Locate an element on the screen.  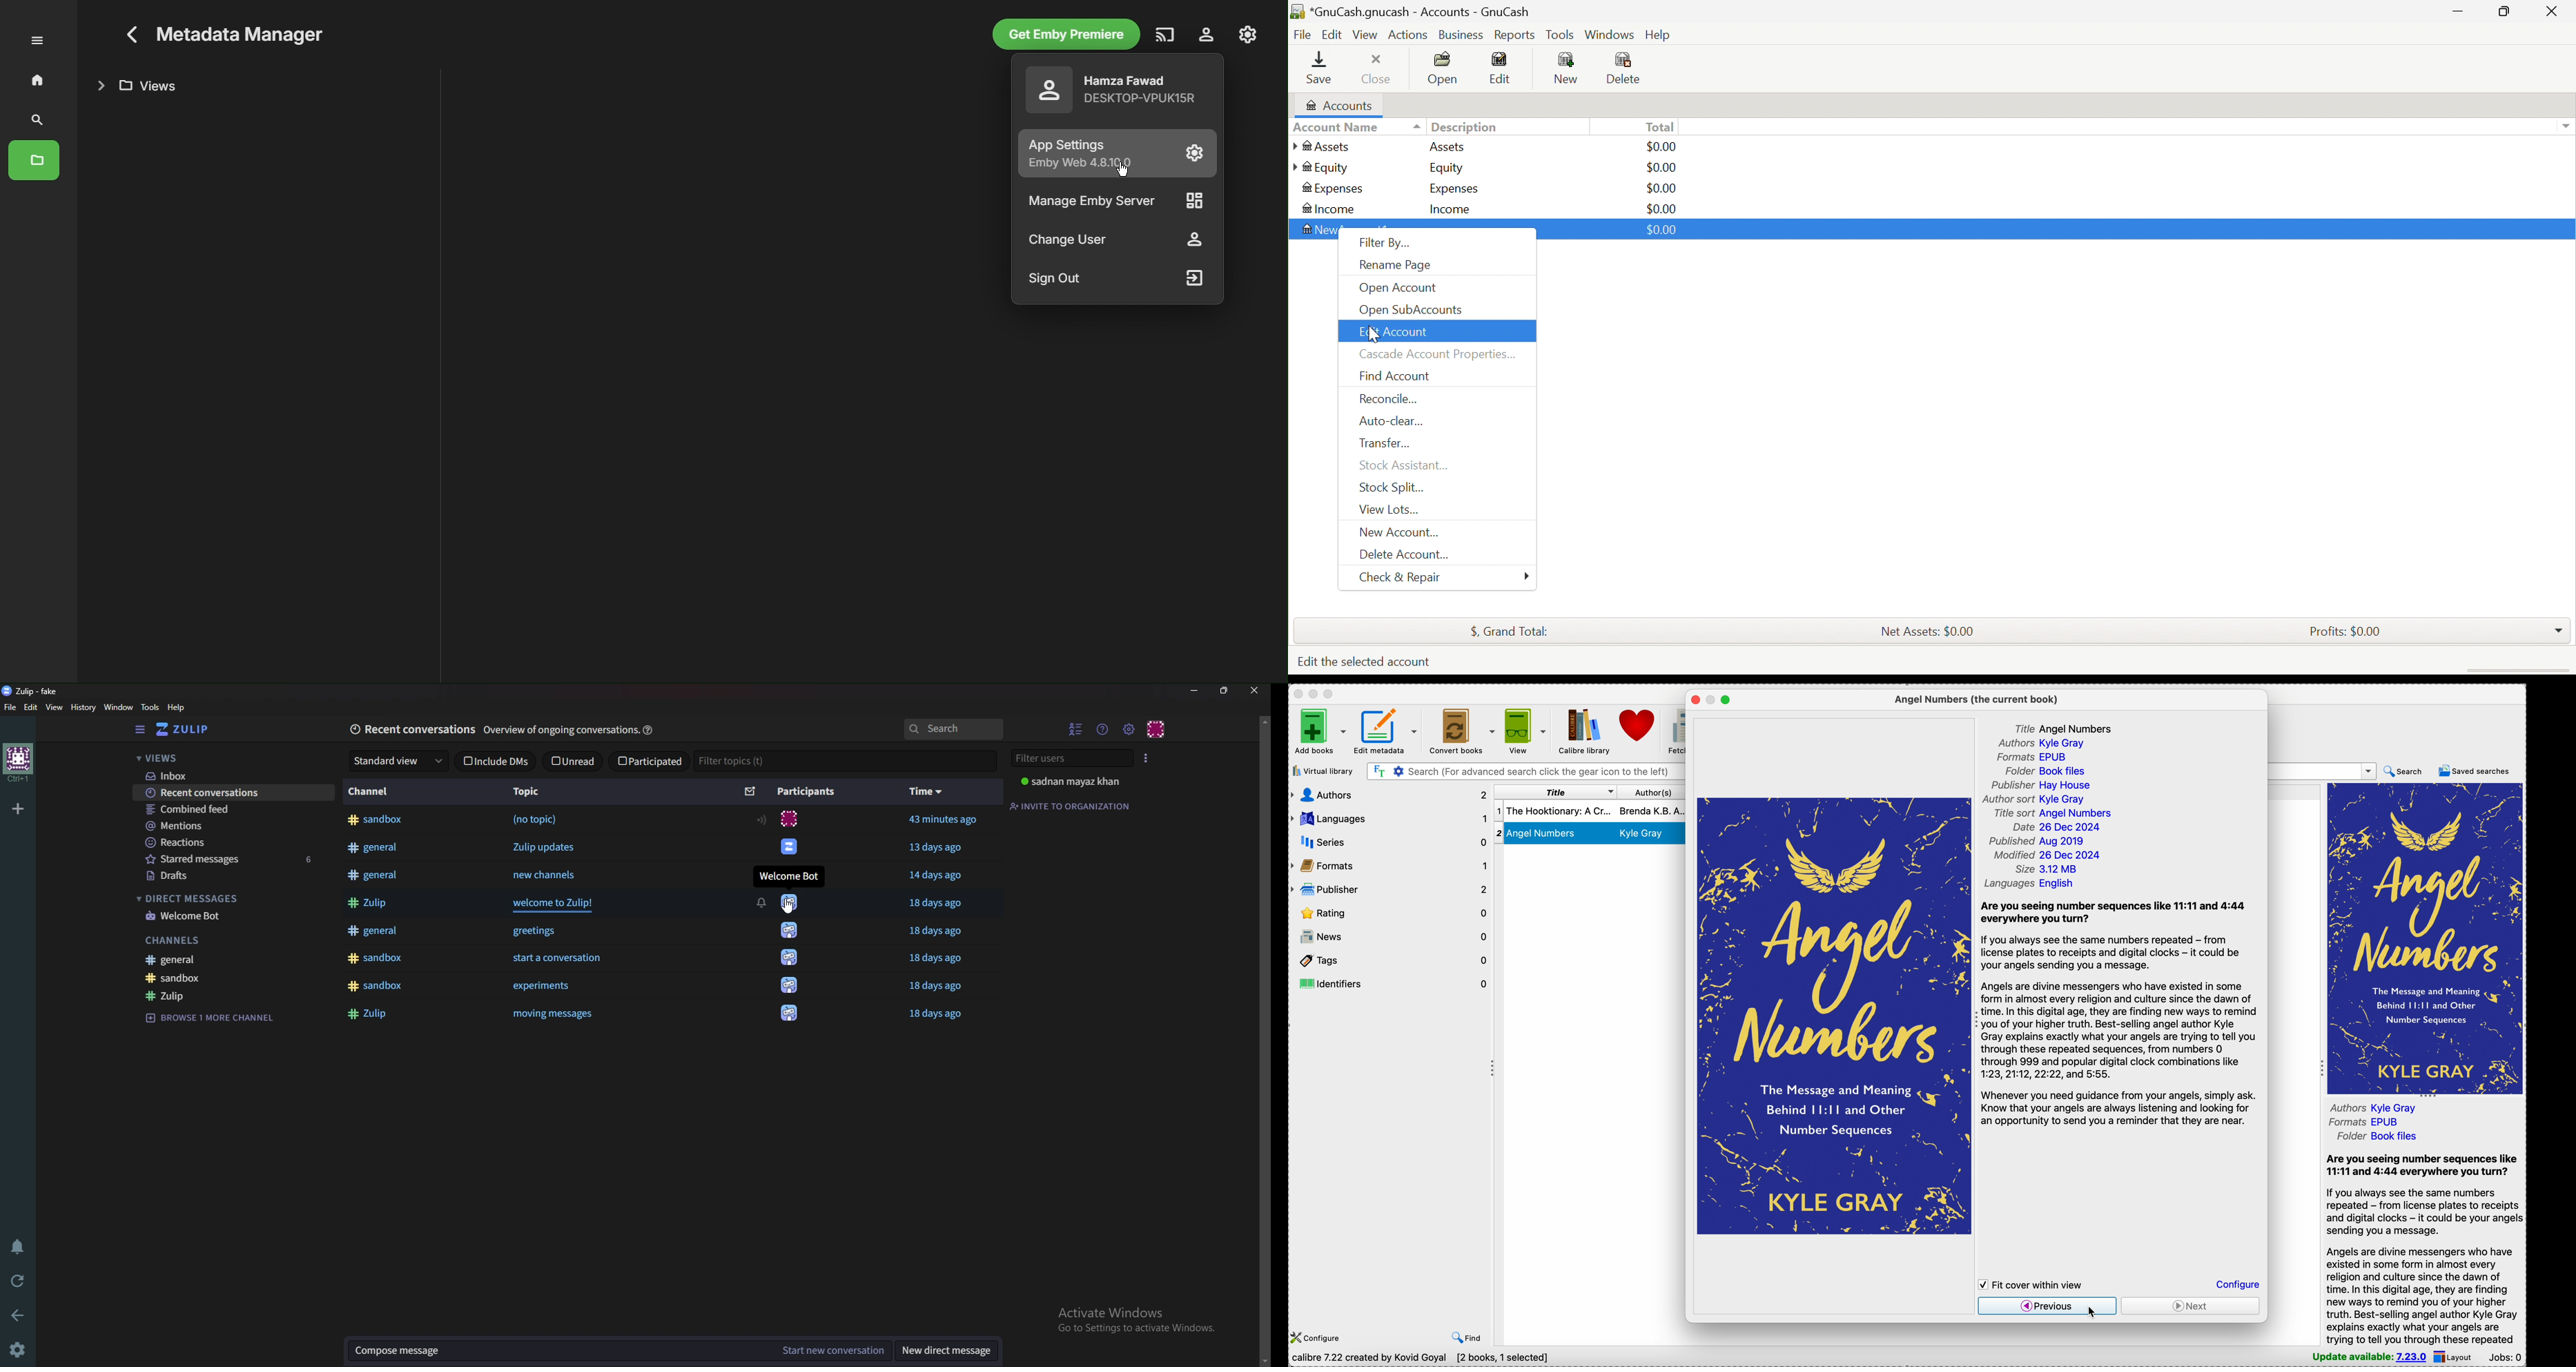
Filter By... is located at coordinates (1389, 241).